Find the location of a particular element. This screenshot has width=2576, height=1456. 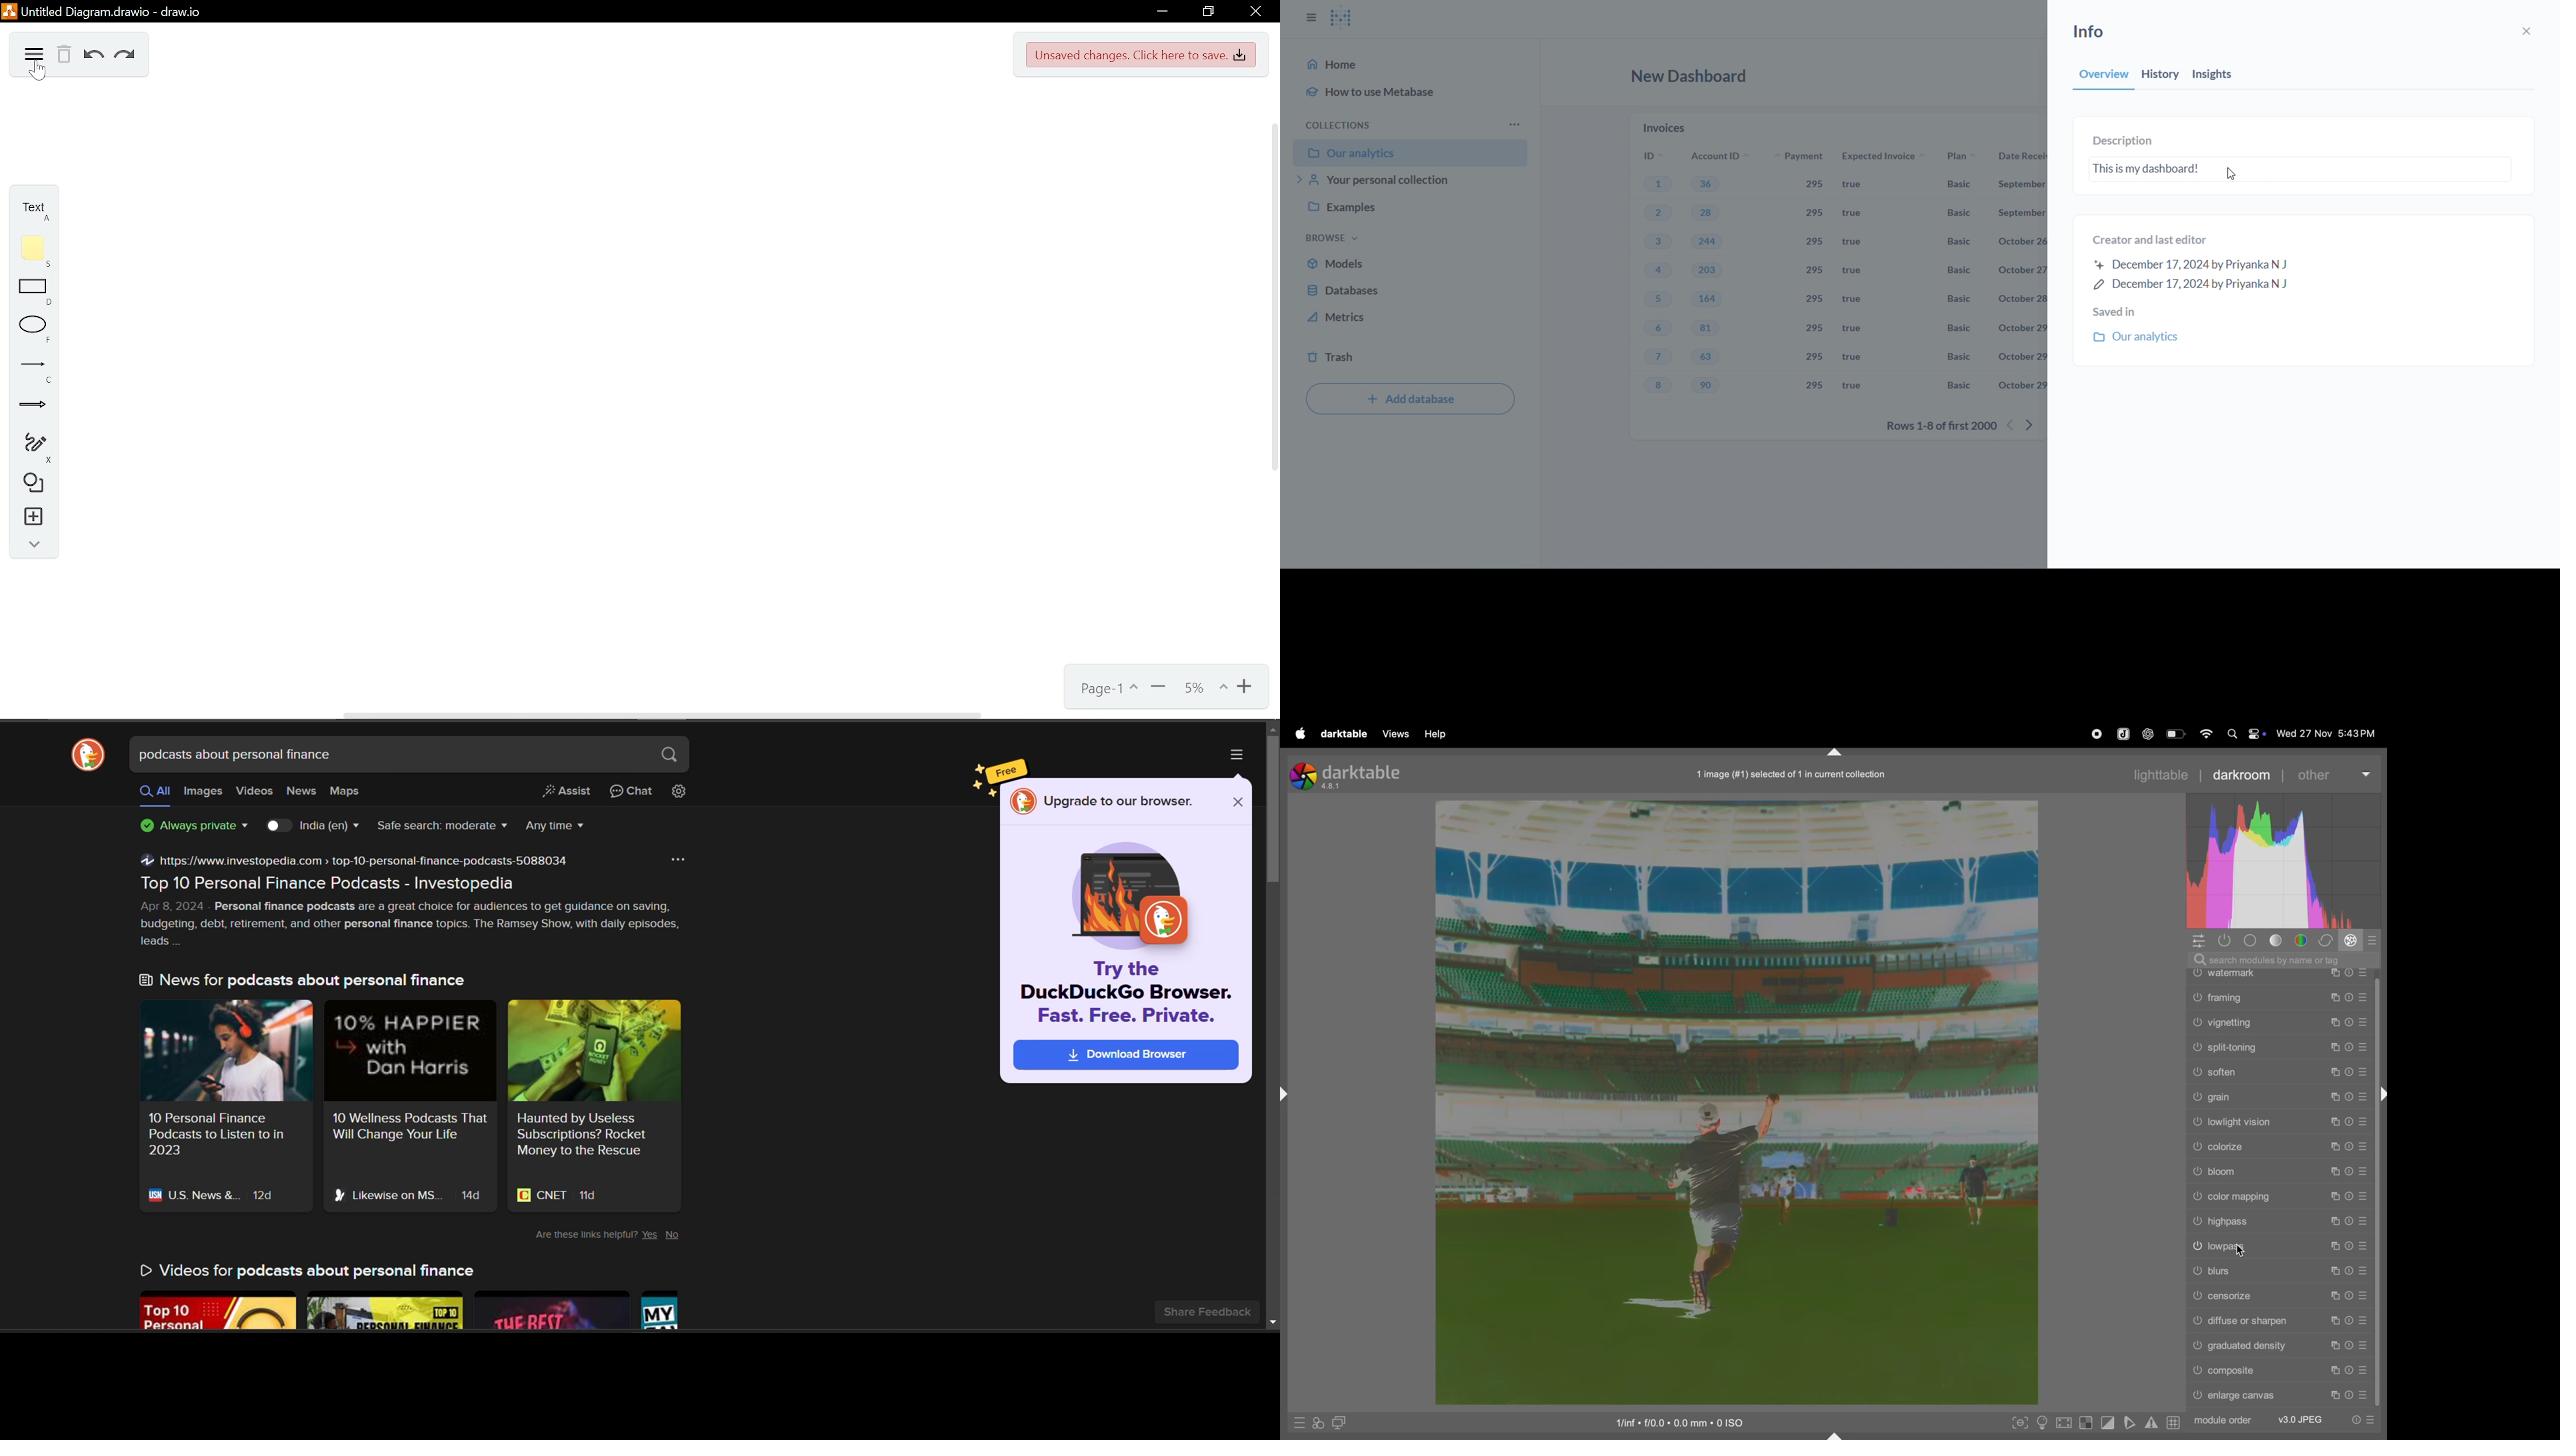

grain is located at coordinates (2281, 1097).